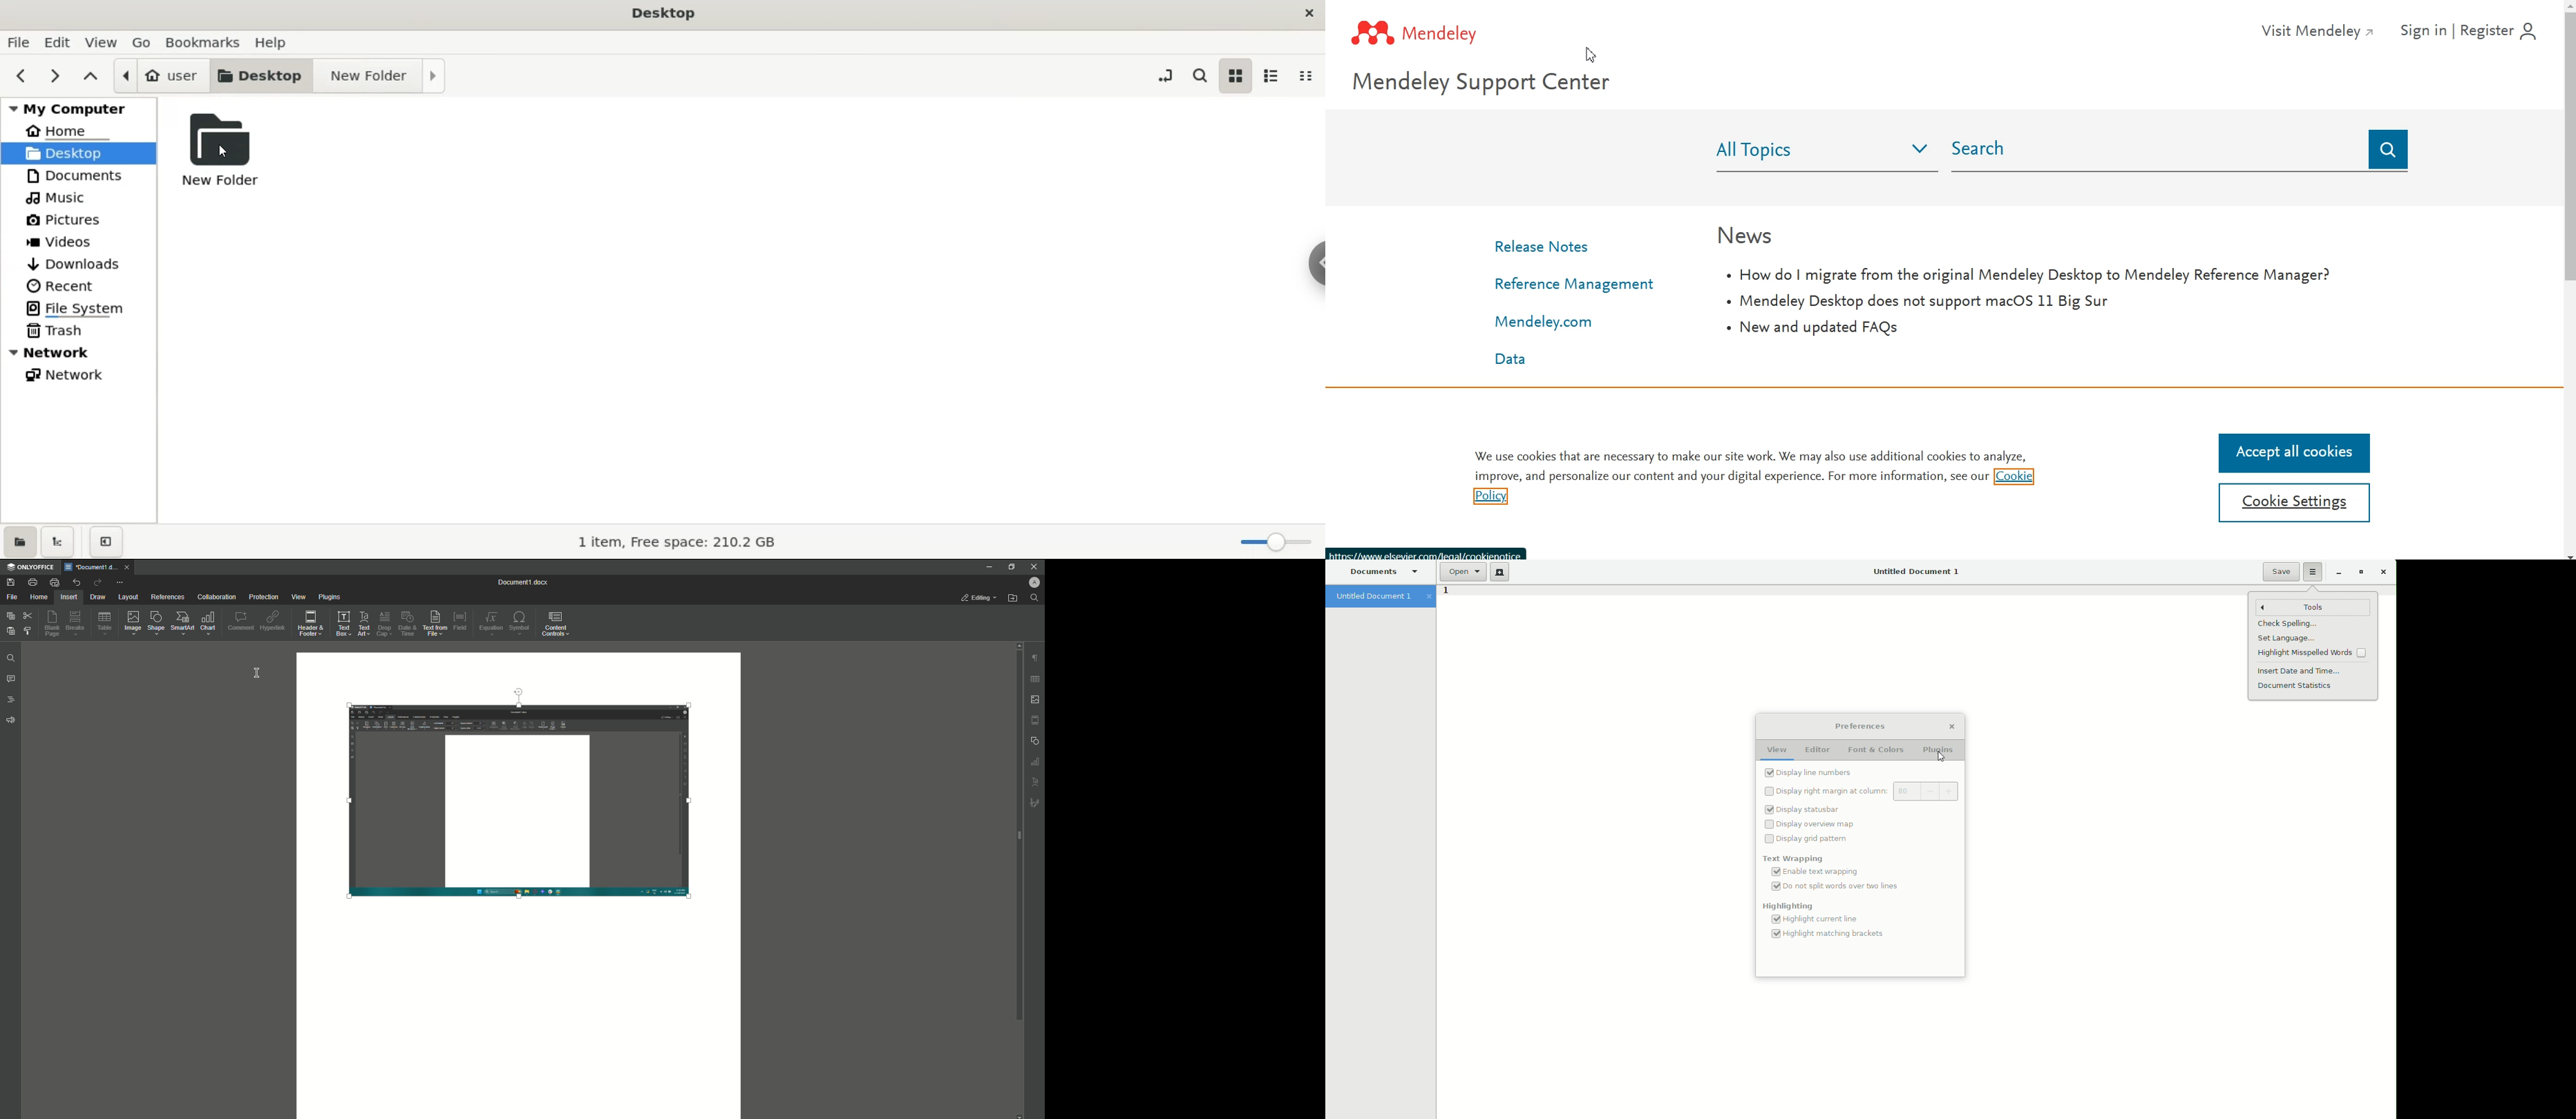 Image resolution: width=2576 pixels, height=1120 pixels. What do you see at coordinates (330, 598) in the screenshot?
I see `Plugins` at bounding box center [330, 598].